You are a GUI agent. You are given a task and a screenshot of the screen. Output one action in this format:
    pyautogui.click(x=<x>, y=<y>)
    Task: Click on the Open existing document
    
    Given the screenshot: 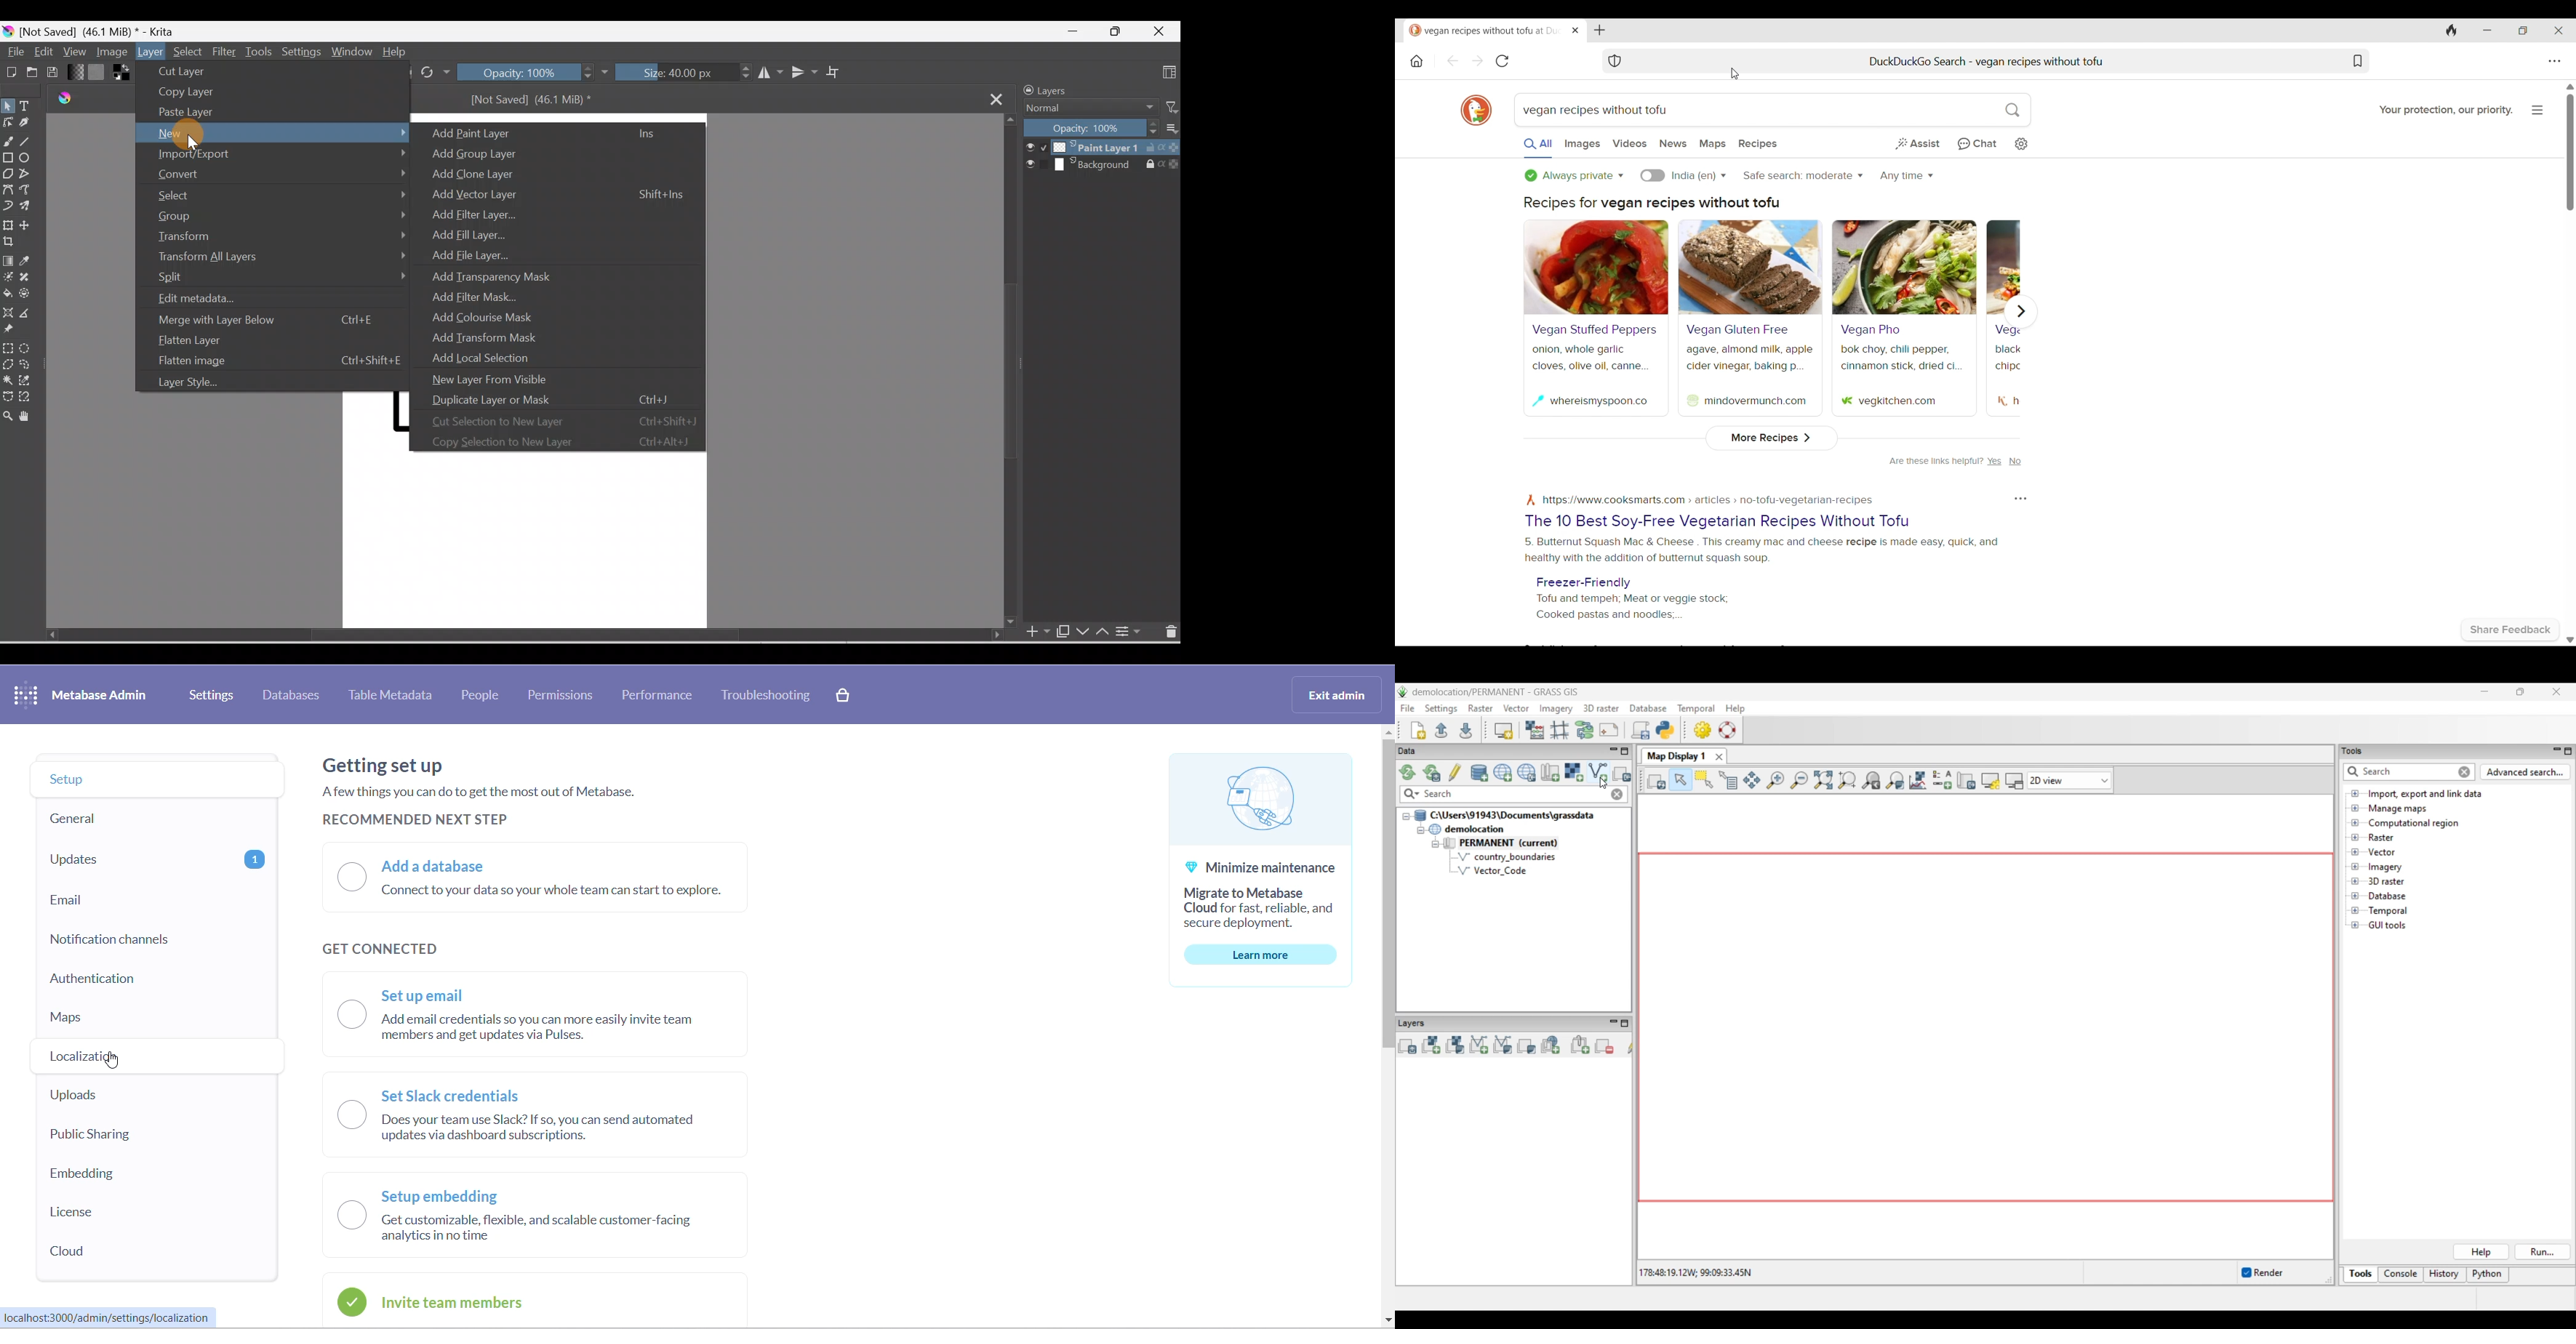 What is the action you would take?
    pyautogui.click(x=31, y=73)
    